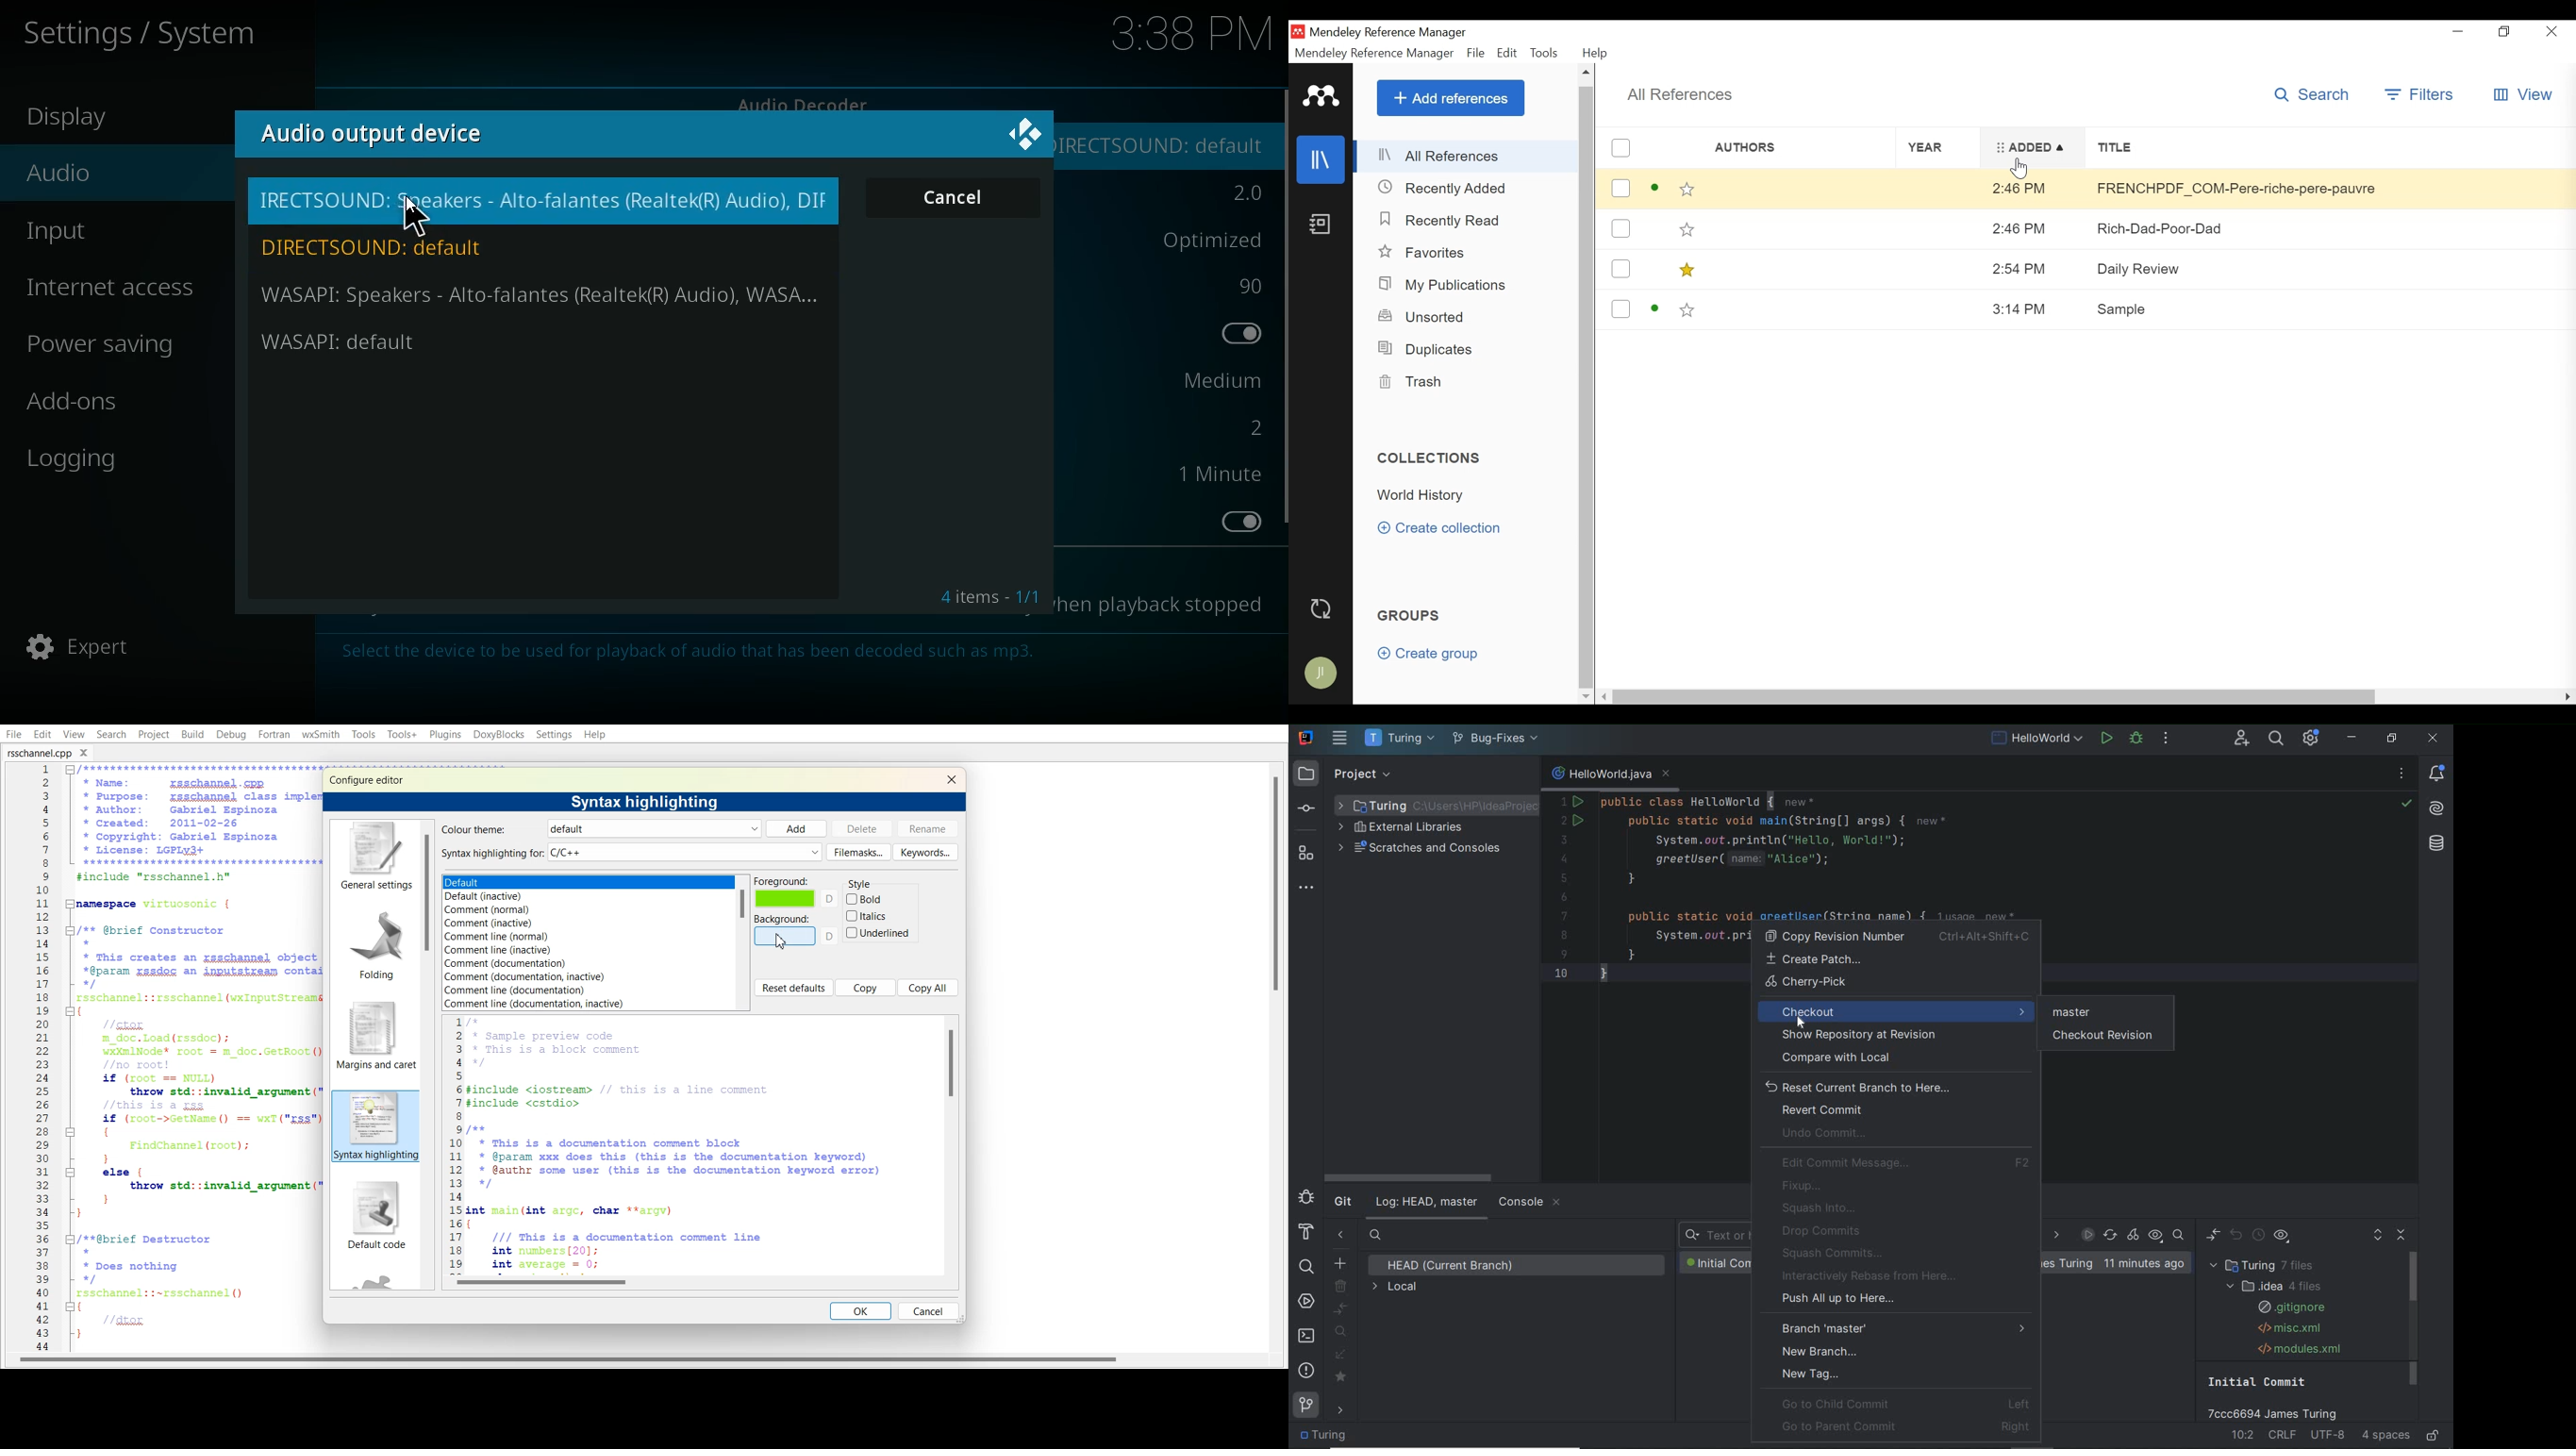  I want to click on revert commit, so click(1822, 1110).